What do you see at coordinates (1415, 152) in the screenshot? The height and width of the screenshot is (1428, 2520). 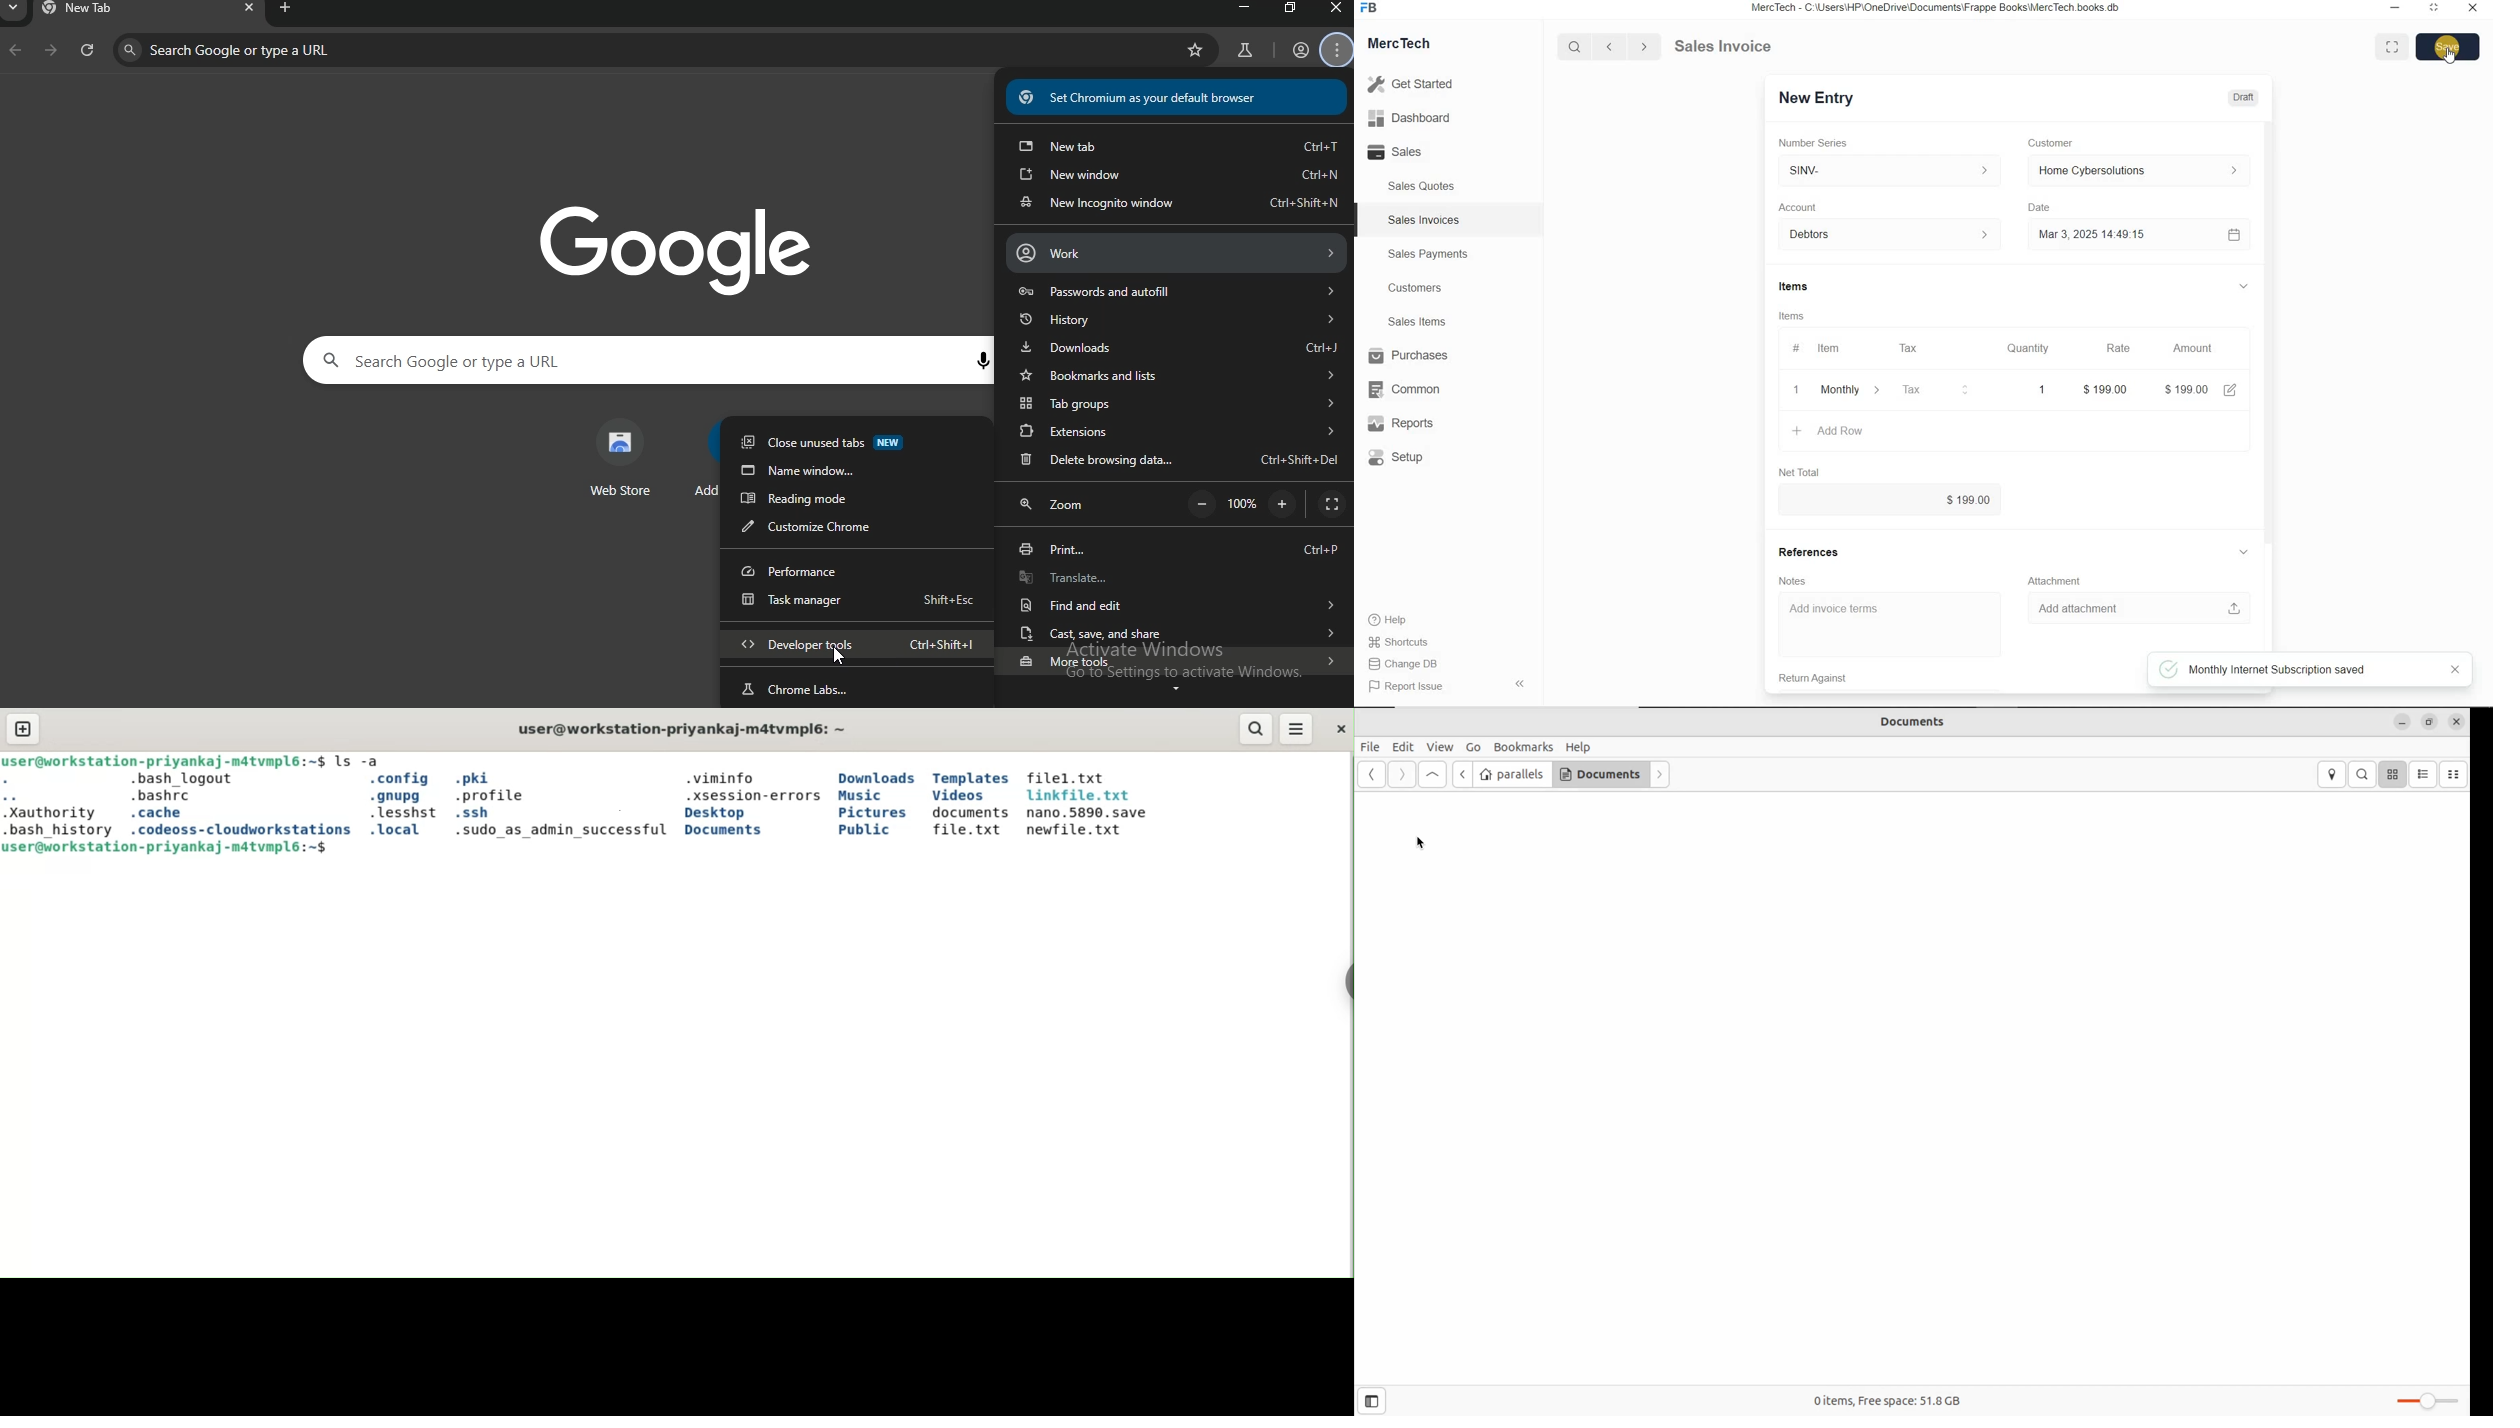 I see `Sales` at bounding box center [1415, 152].